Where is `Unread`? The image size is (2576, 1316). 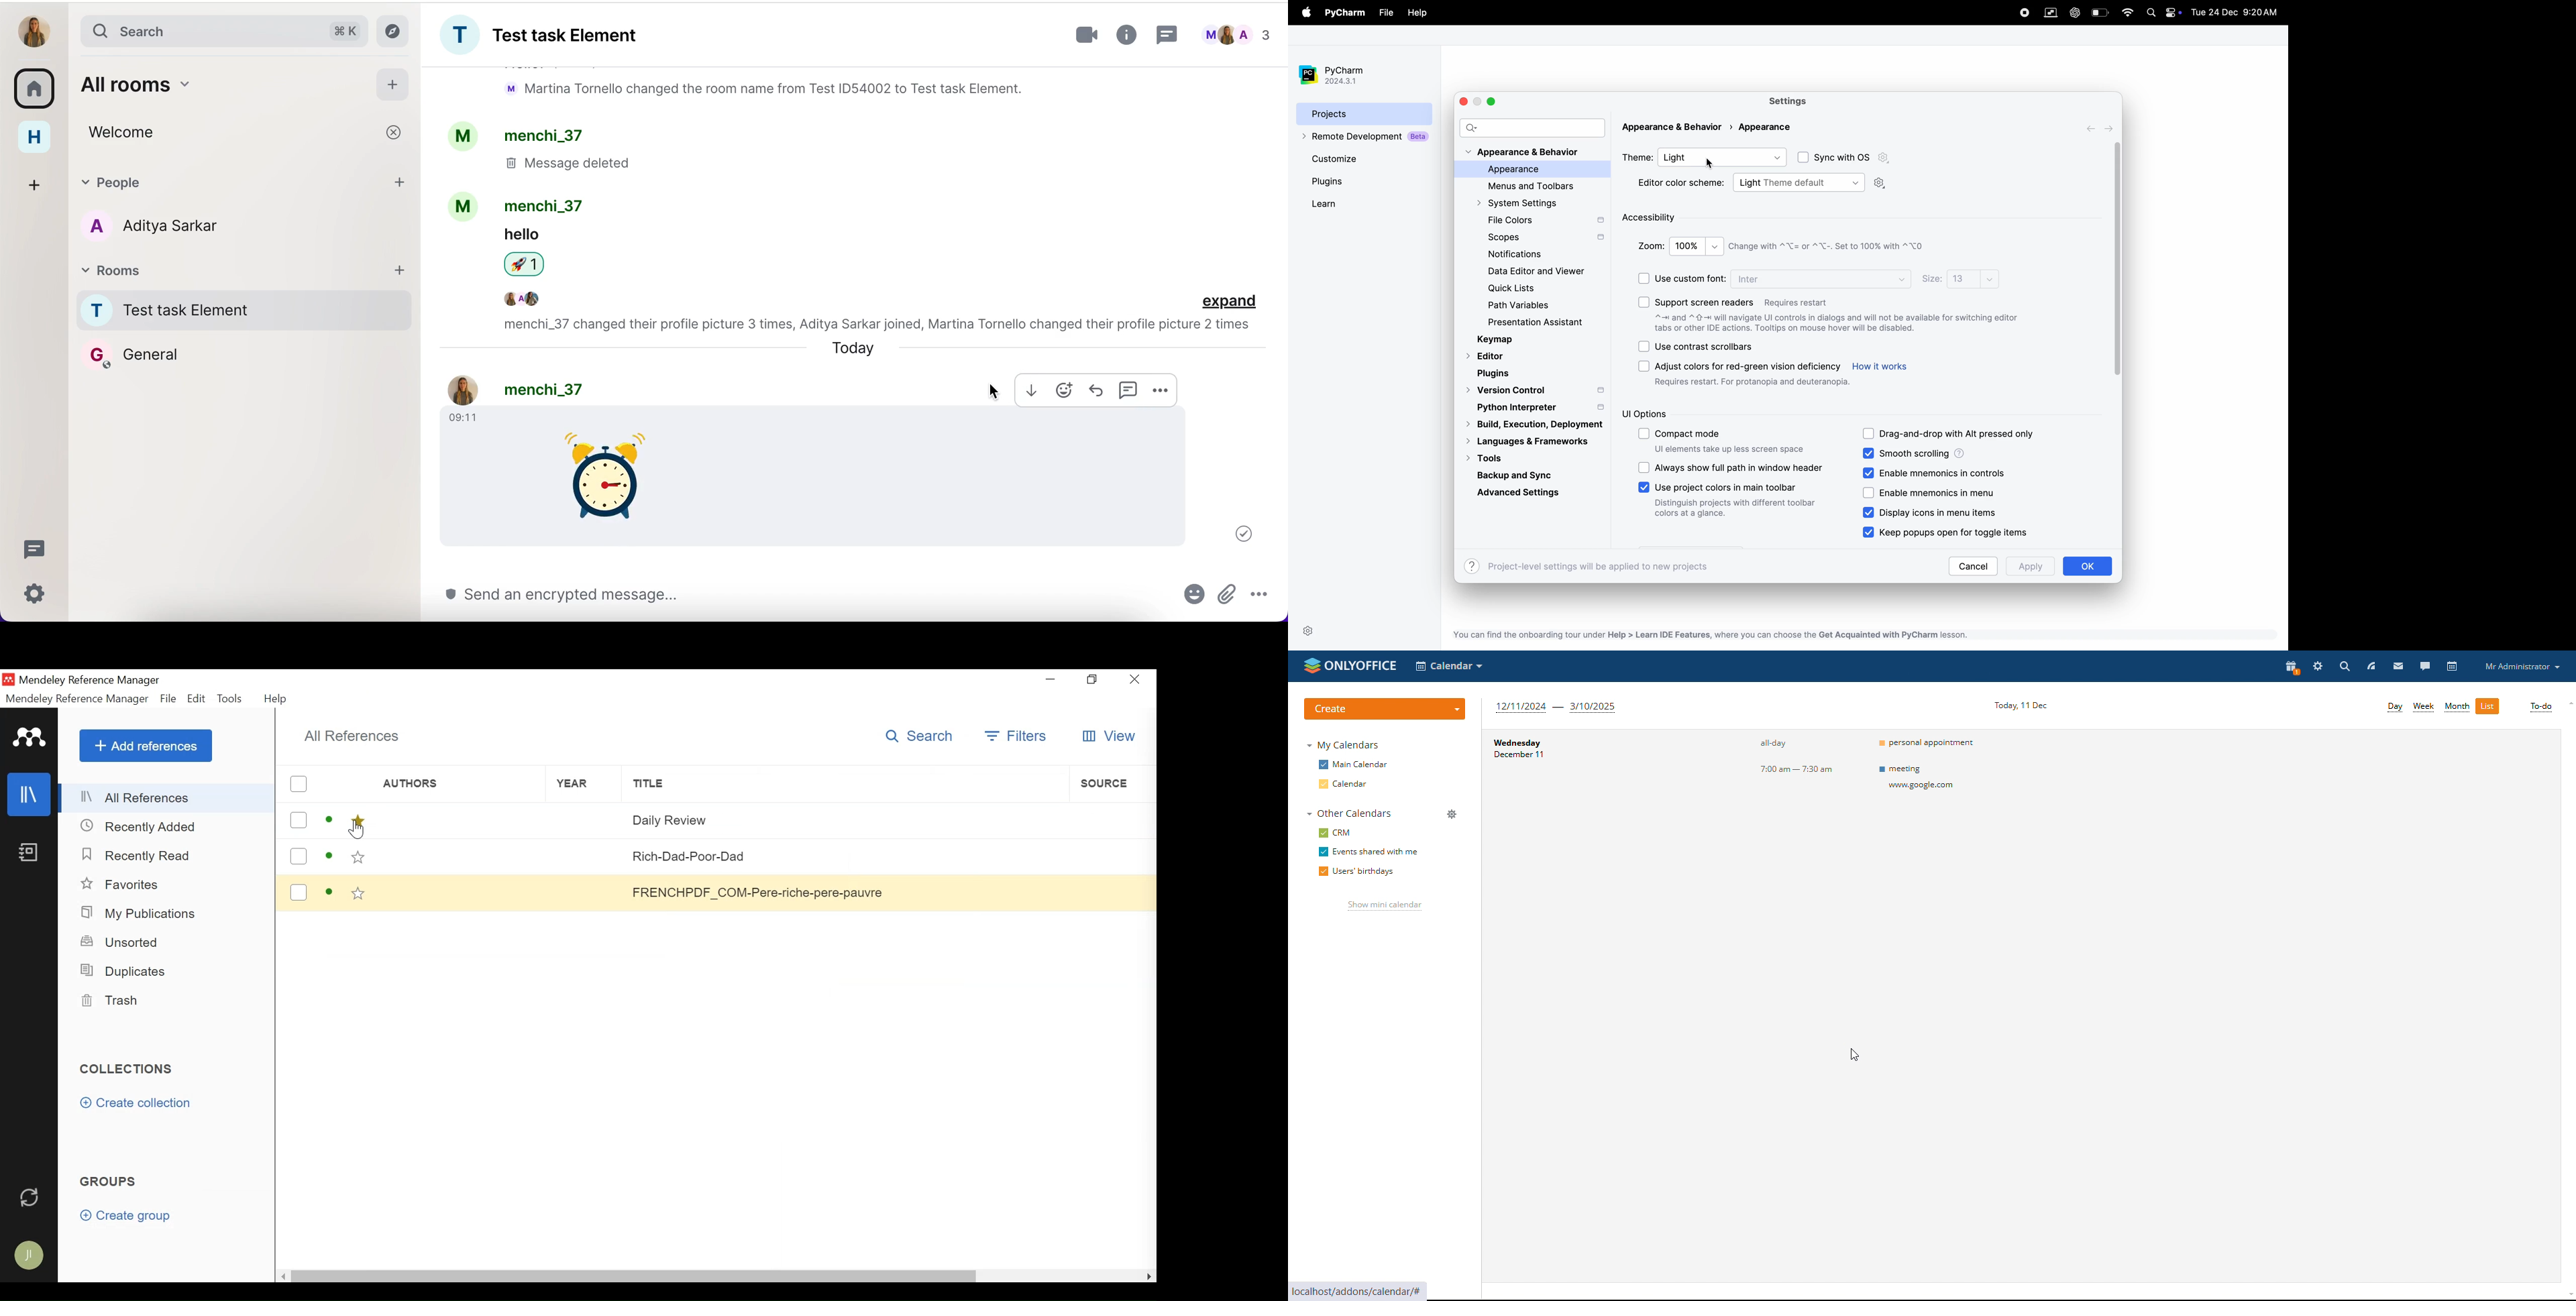 Unread is located at coordinates (330, 819).